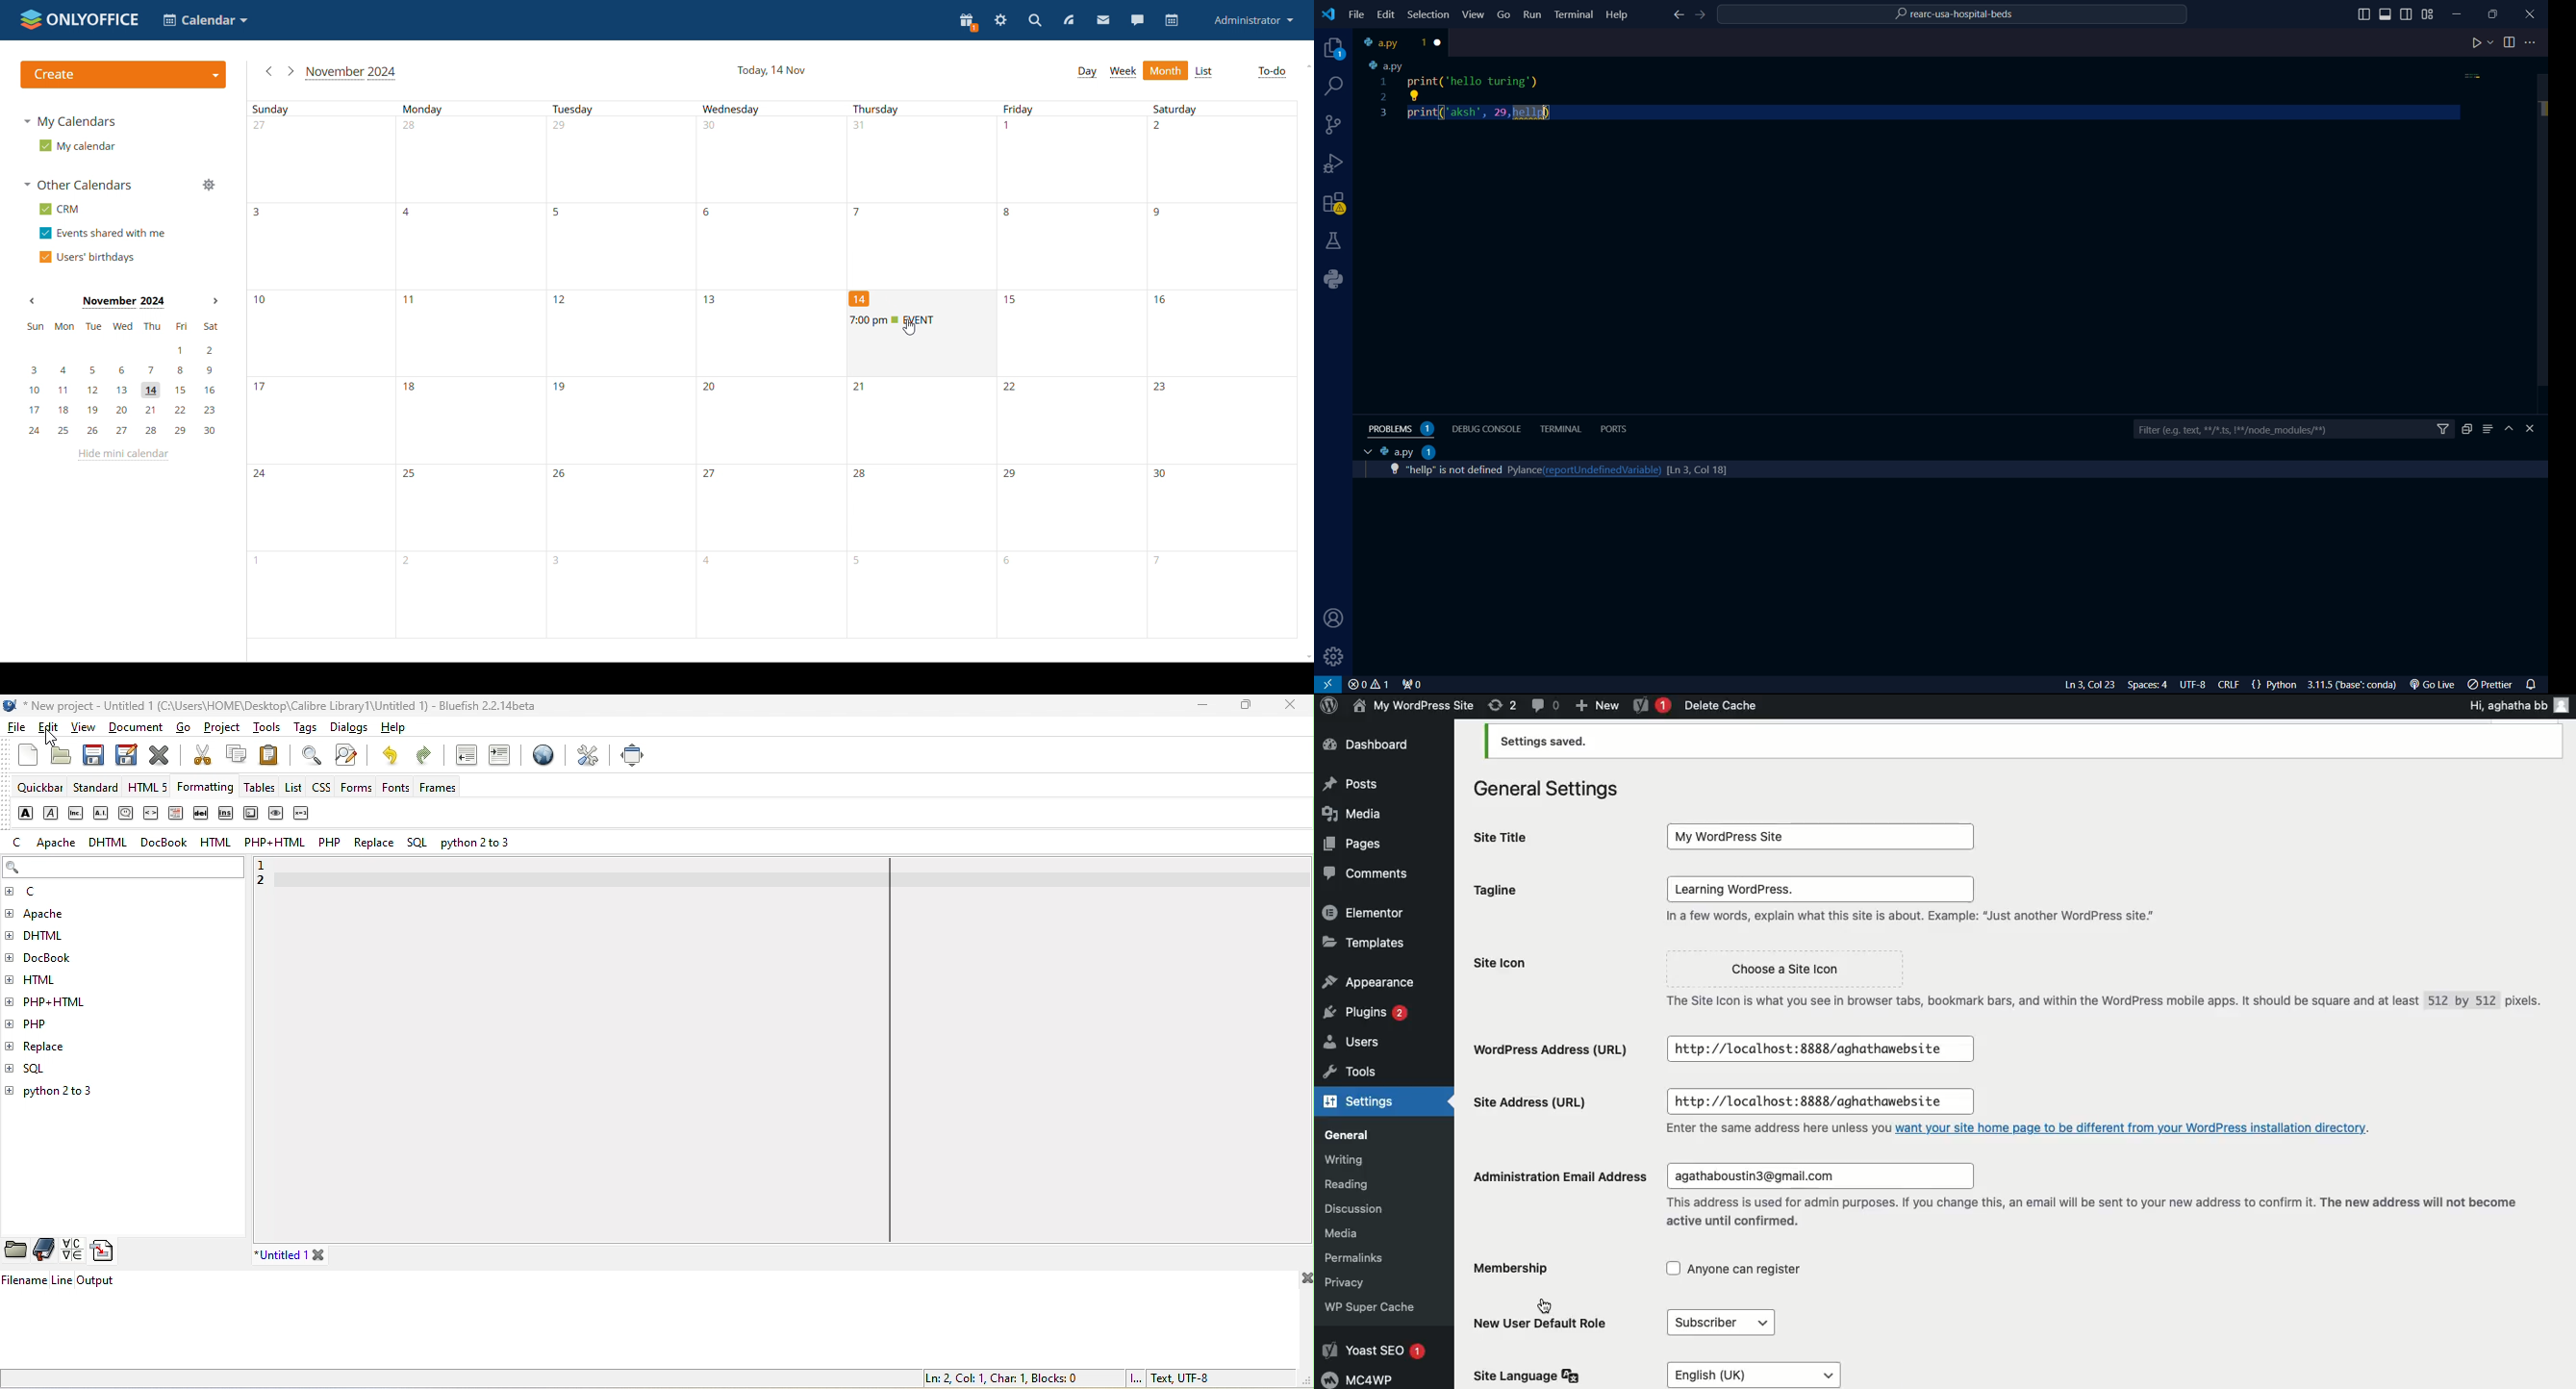 This screenshot has height=1400, width=2576. What do you see at coordinates (1352, 1234) in the screenshot?
I see `Media` at bounding box center [1352, 1234].